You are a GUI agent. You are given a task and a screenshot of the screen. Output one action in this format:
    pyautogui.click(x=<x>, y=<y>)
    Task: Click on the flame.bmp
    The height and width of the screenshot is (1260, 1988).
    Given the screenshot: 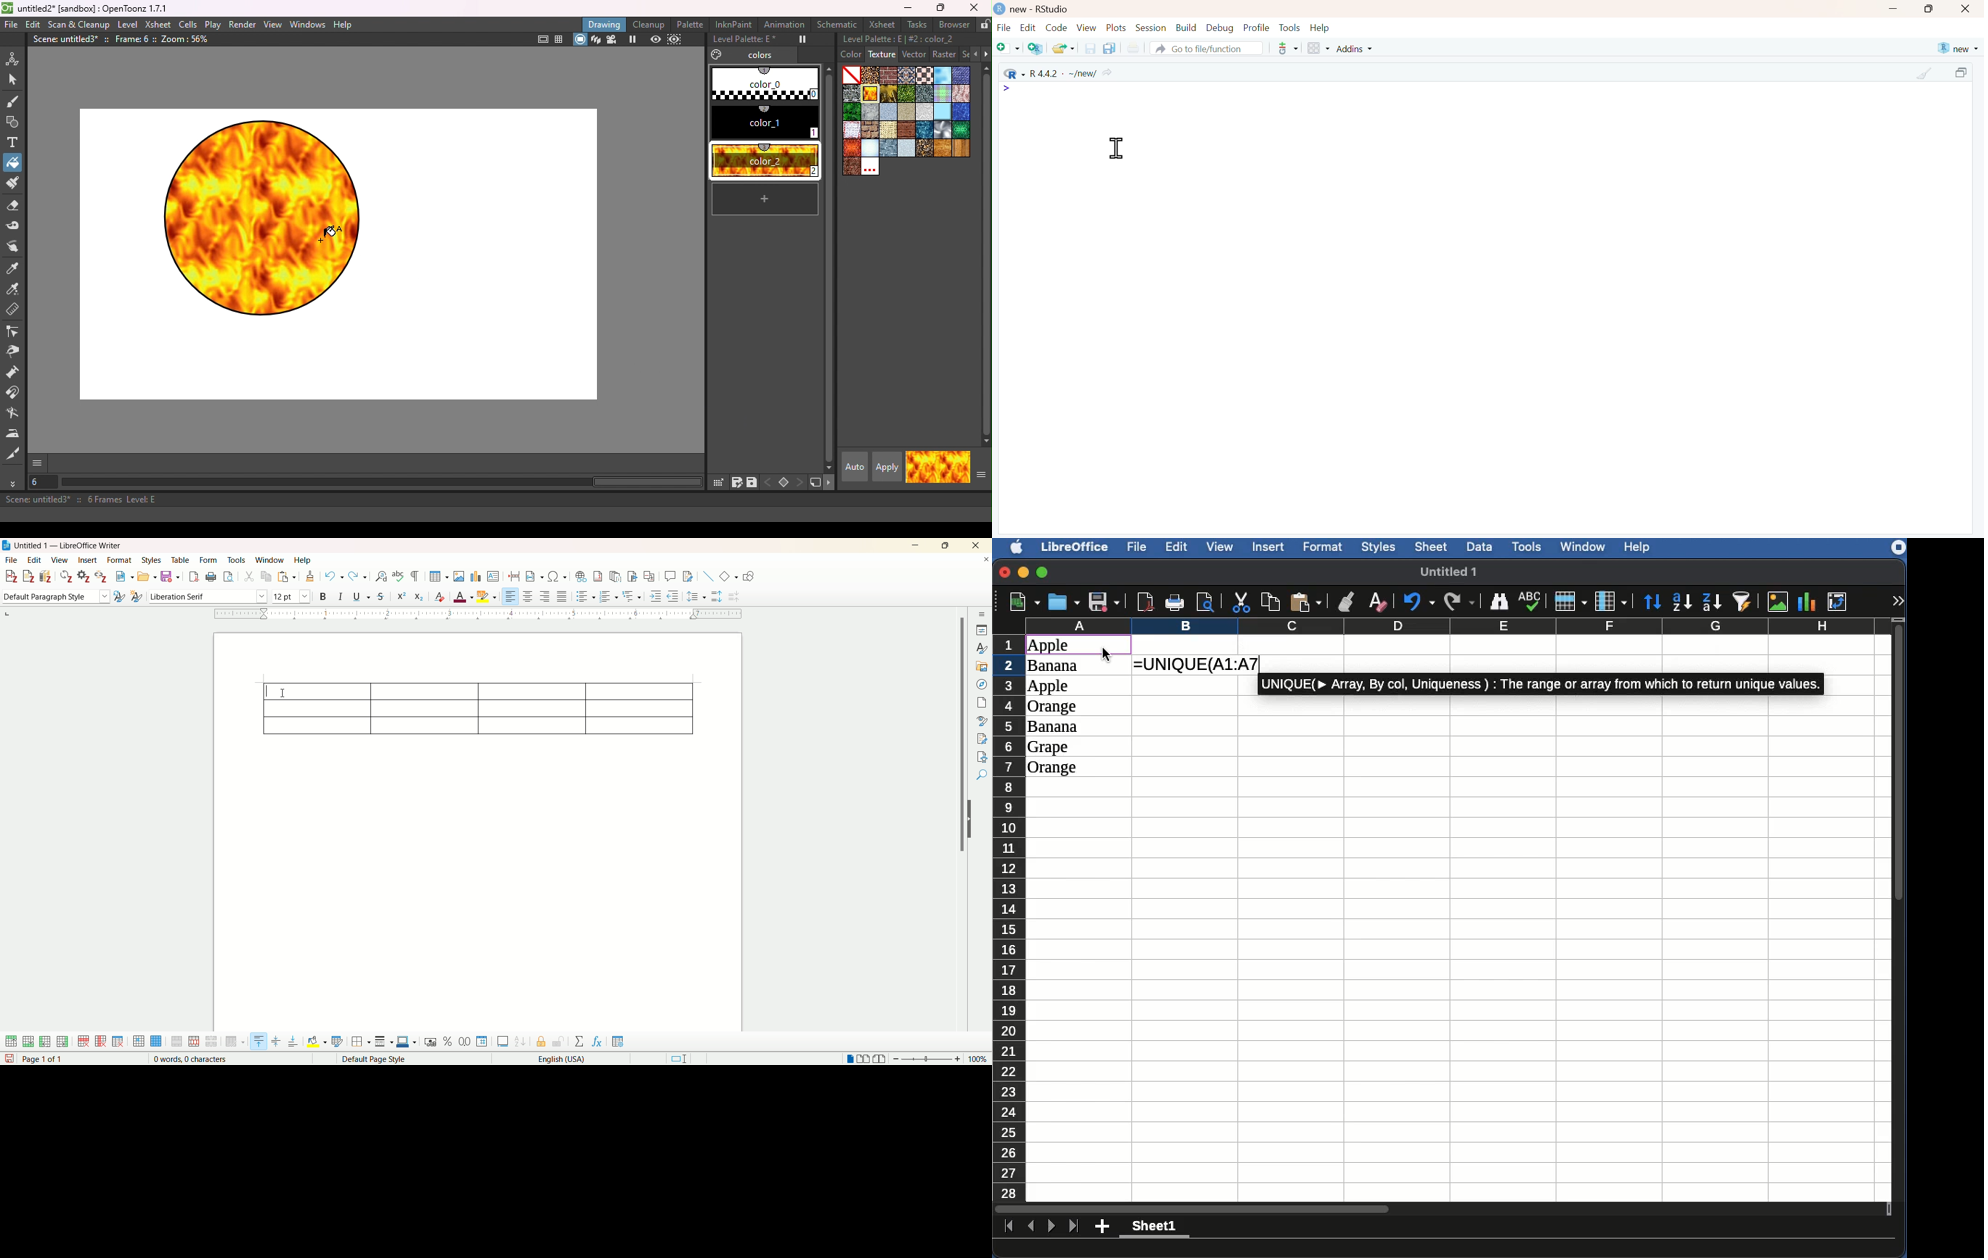 What is the action you would take?
    pyautogui.click(x=871, y=94)
    